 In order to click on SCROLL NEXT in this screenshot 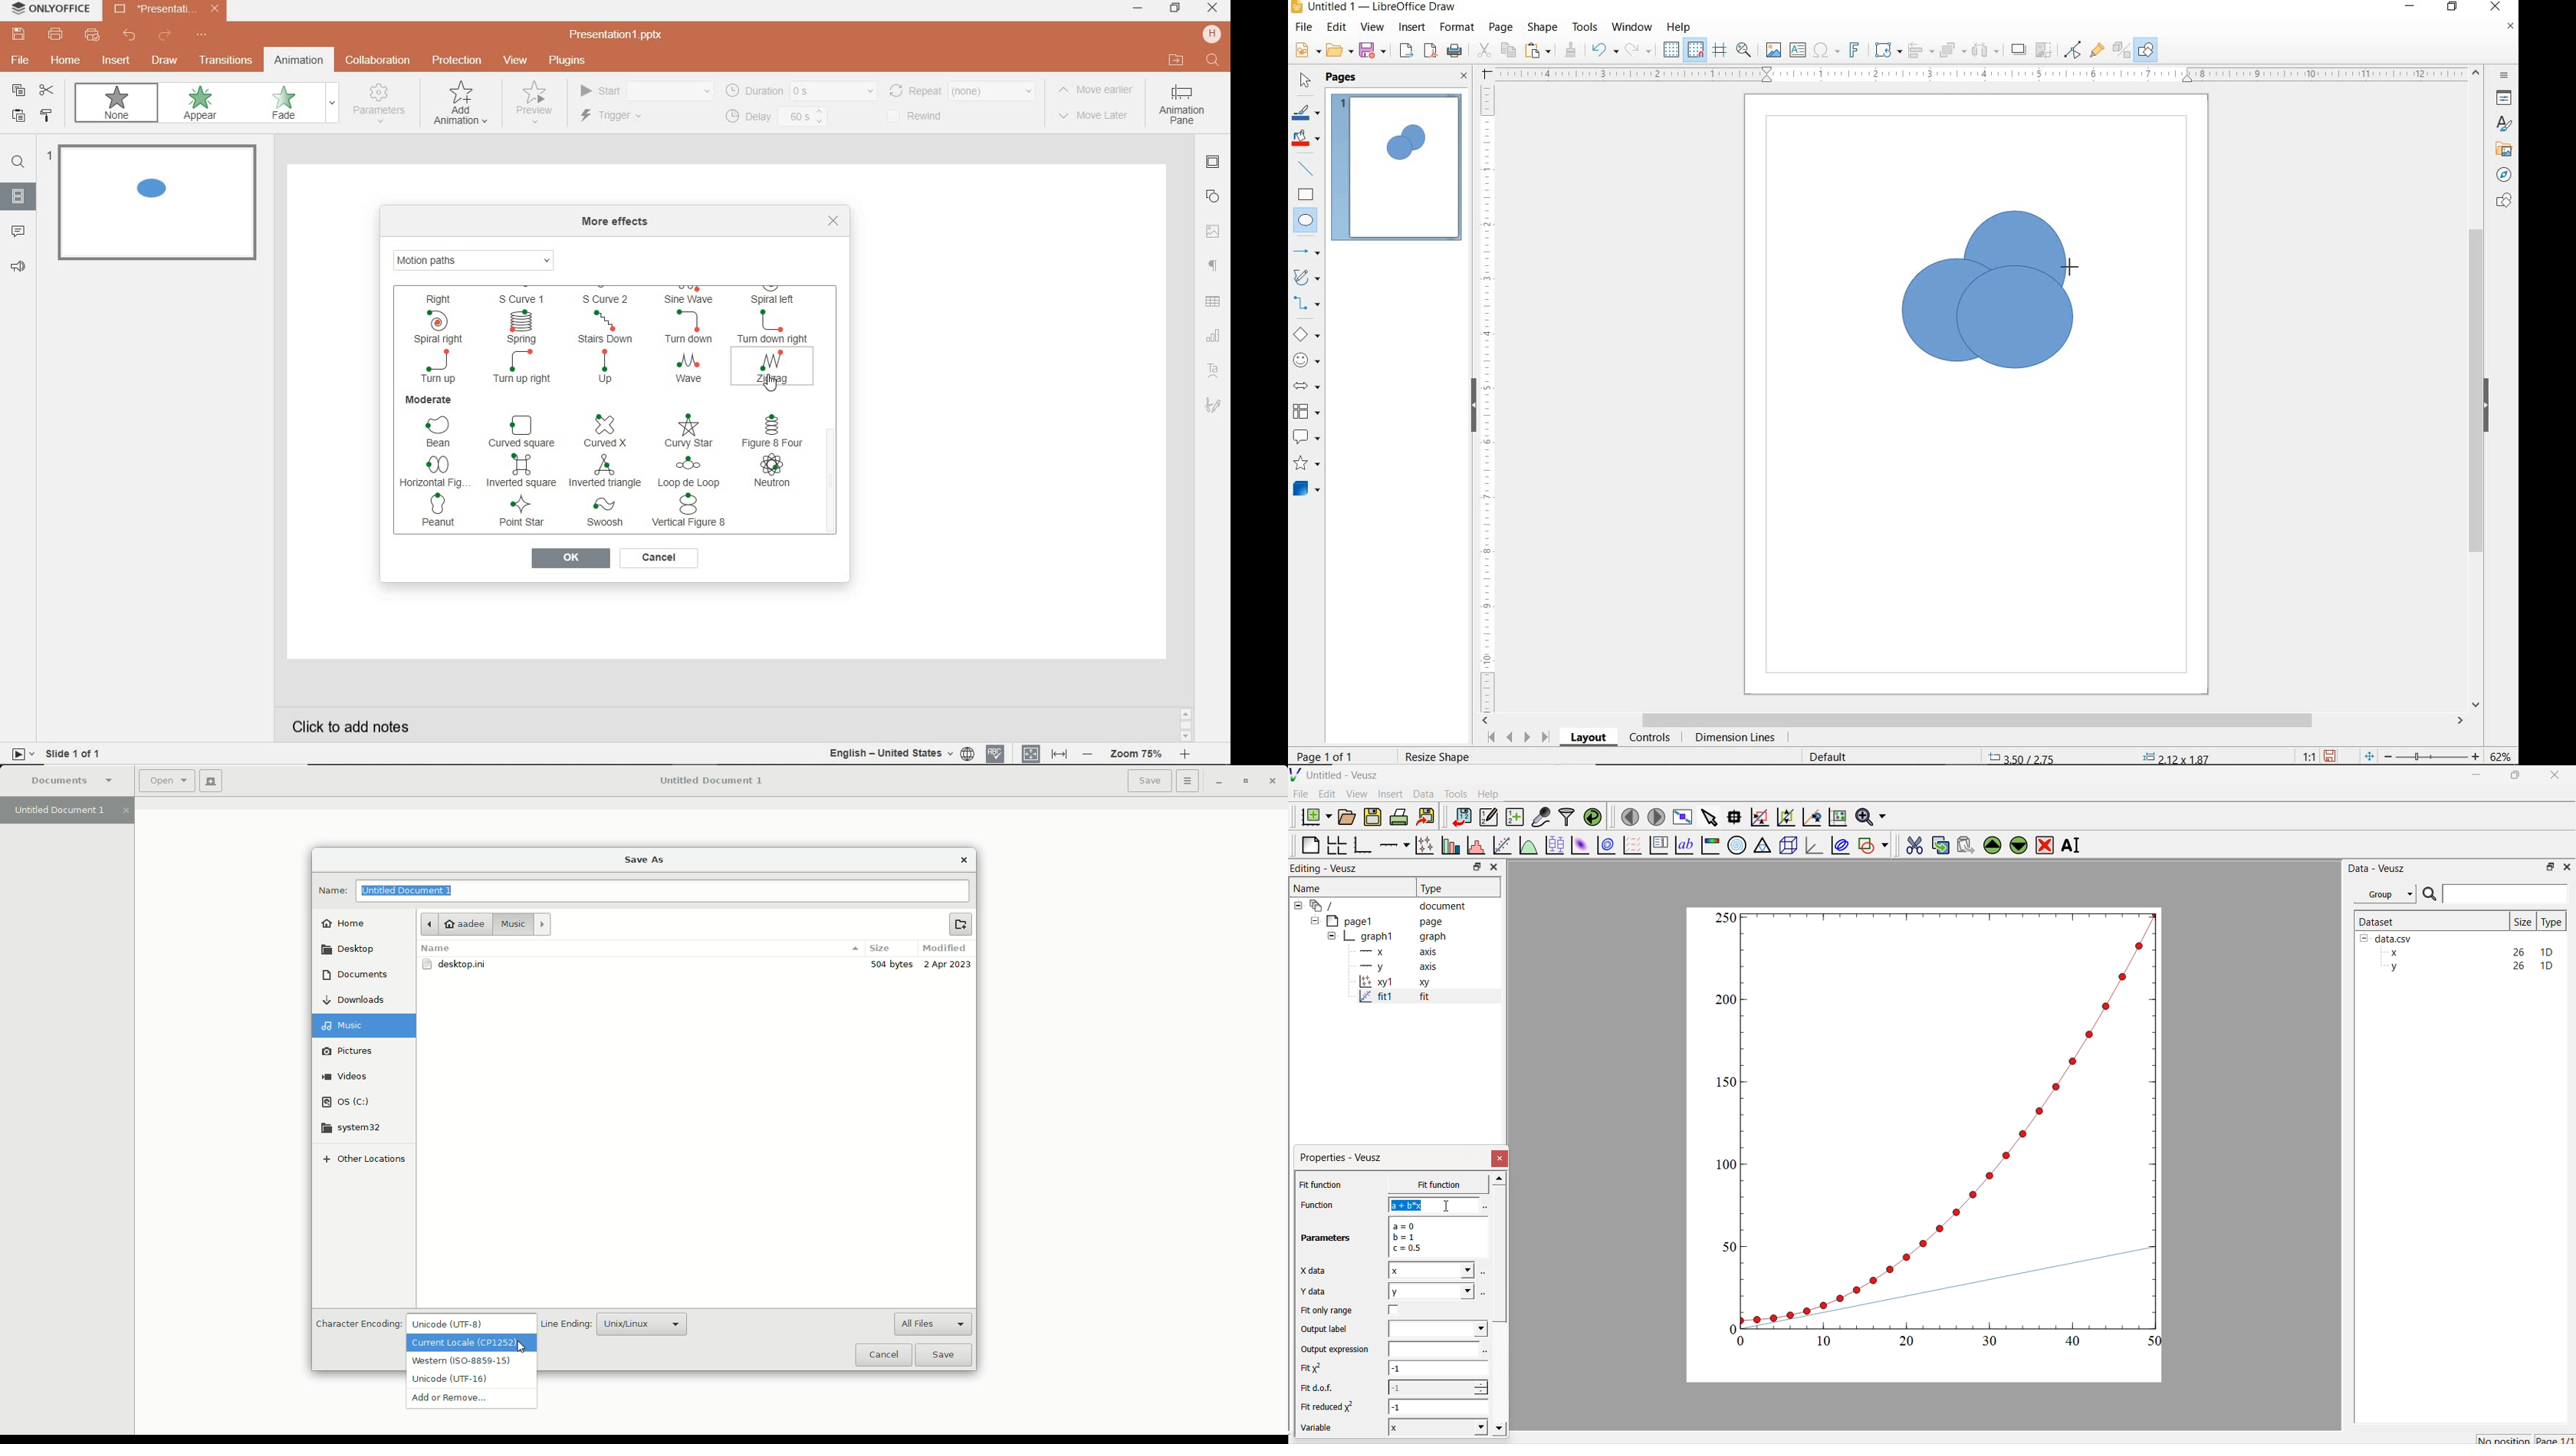, I will do `click(1517, 737)`.